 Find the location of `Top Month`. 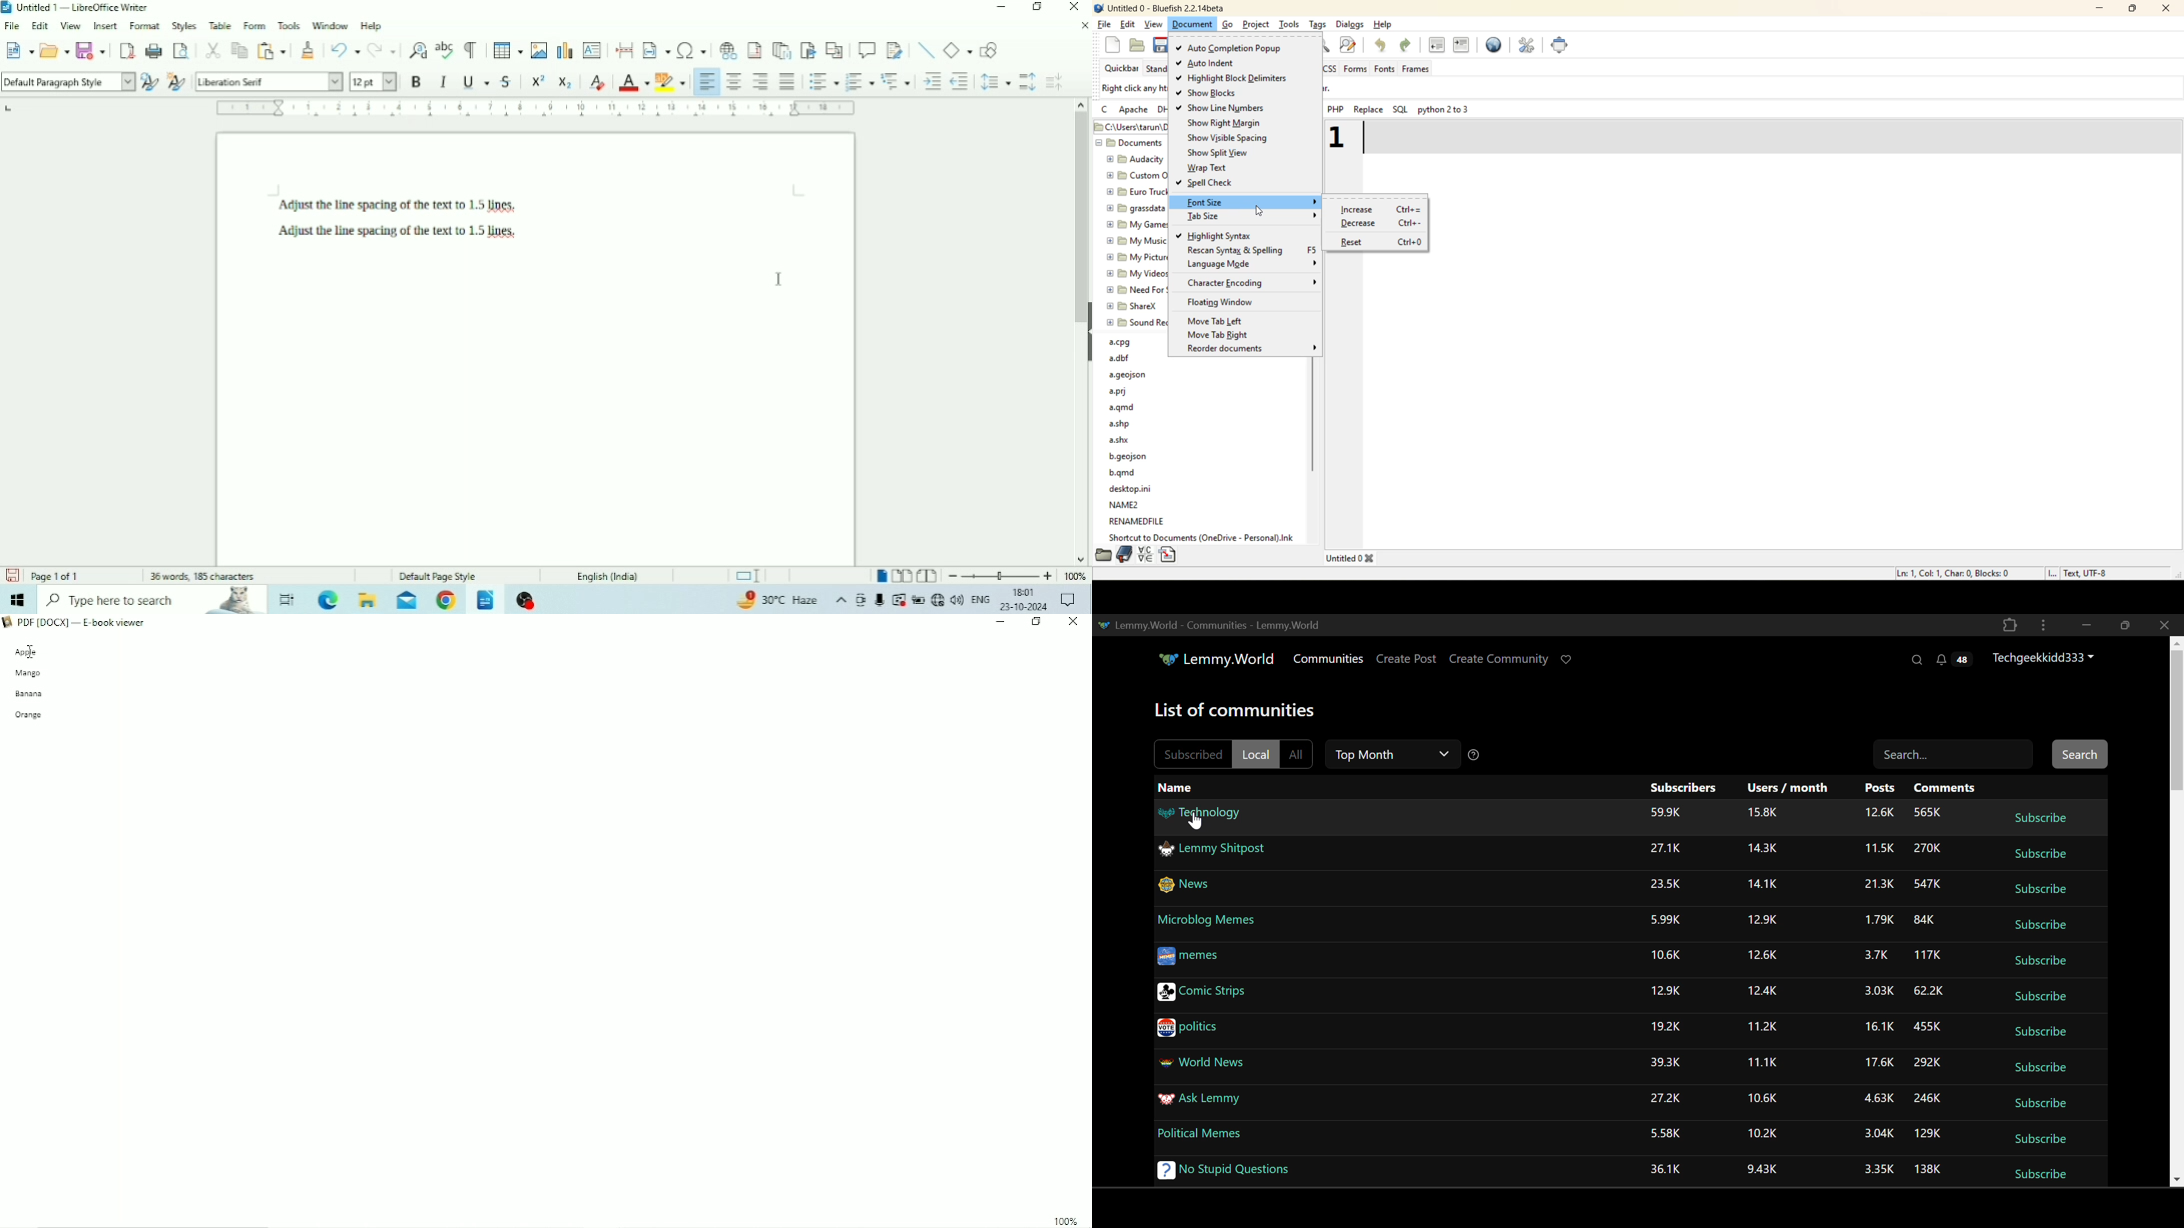

Top Month is located at coordinates (1392, 754).